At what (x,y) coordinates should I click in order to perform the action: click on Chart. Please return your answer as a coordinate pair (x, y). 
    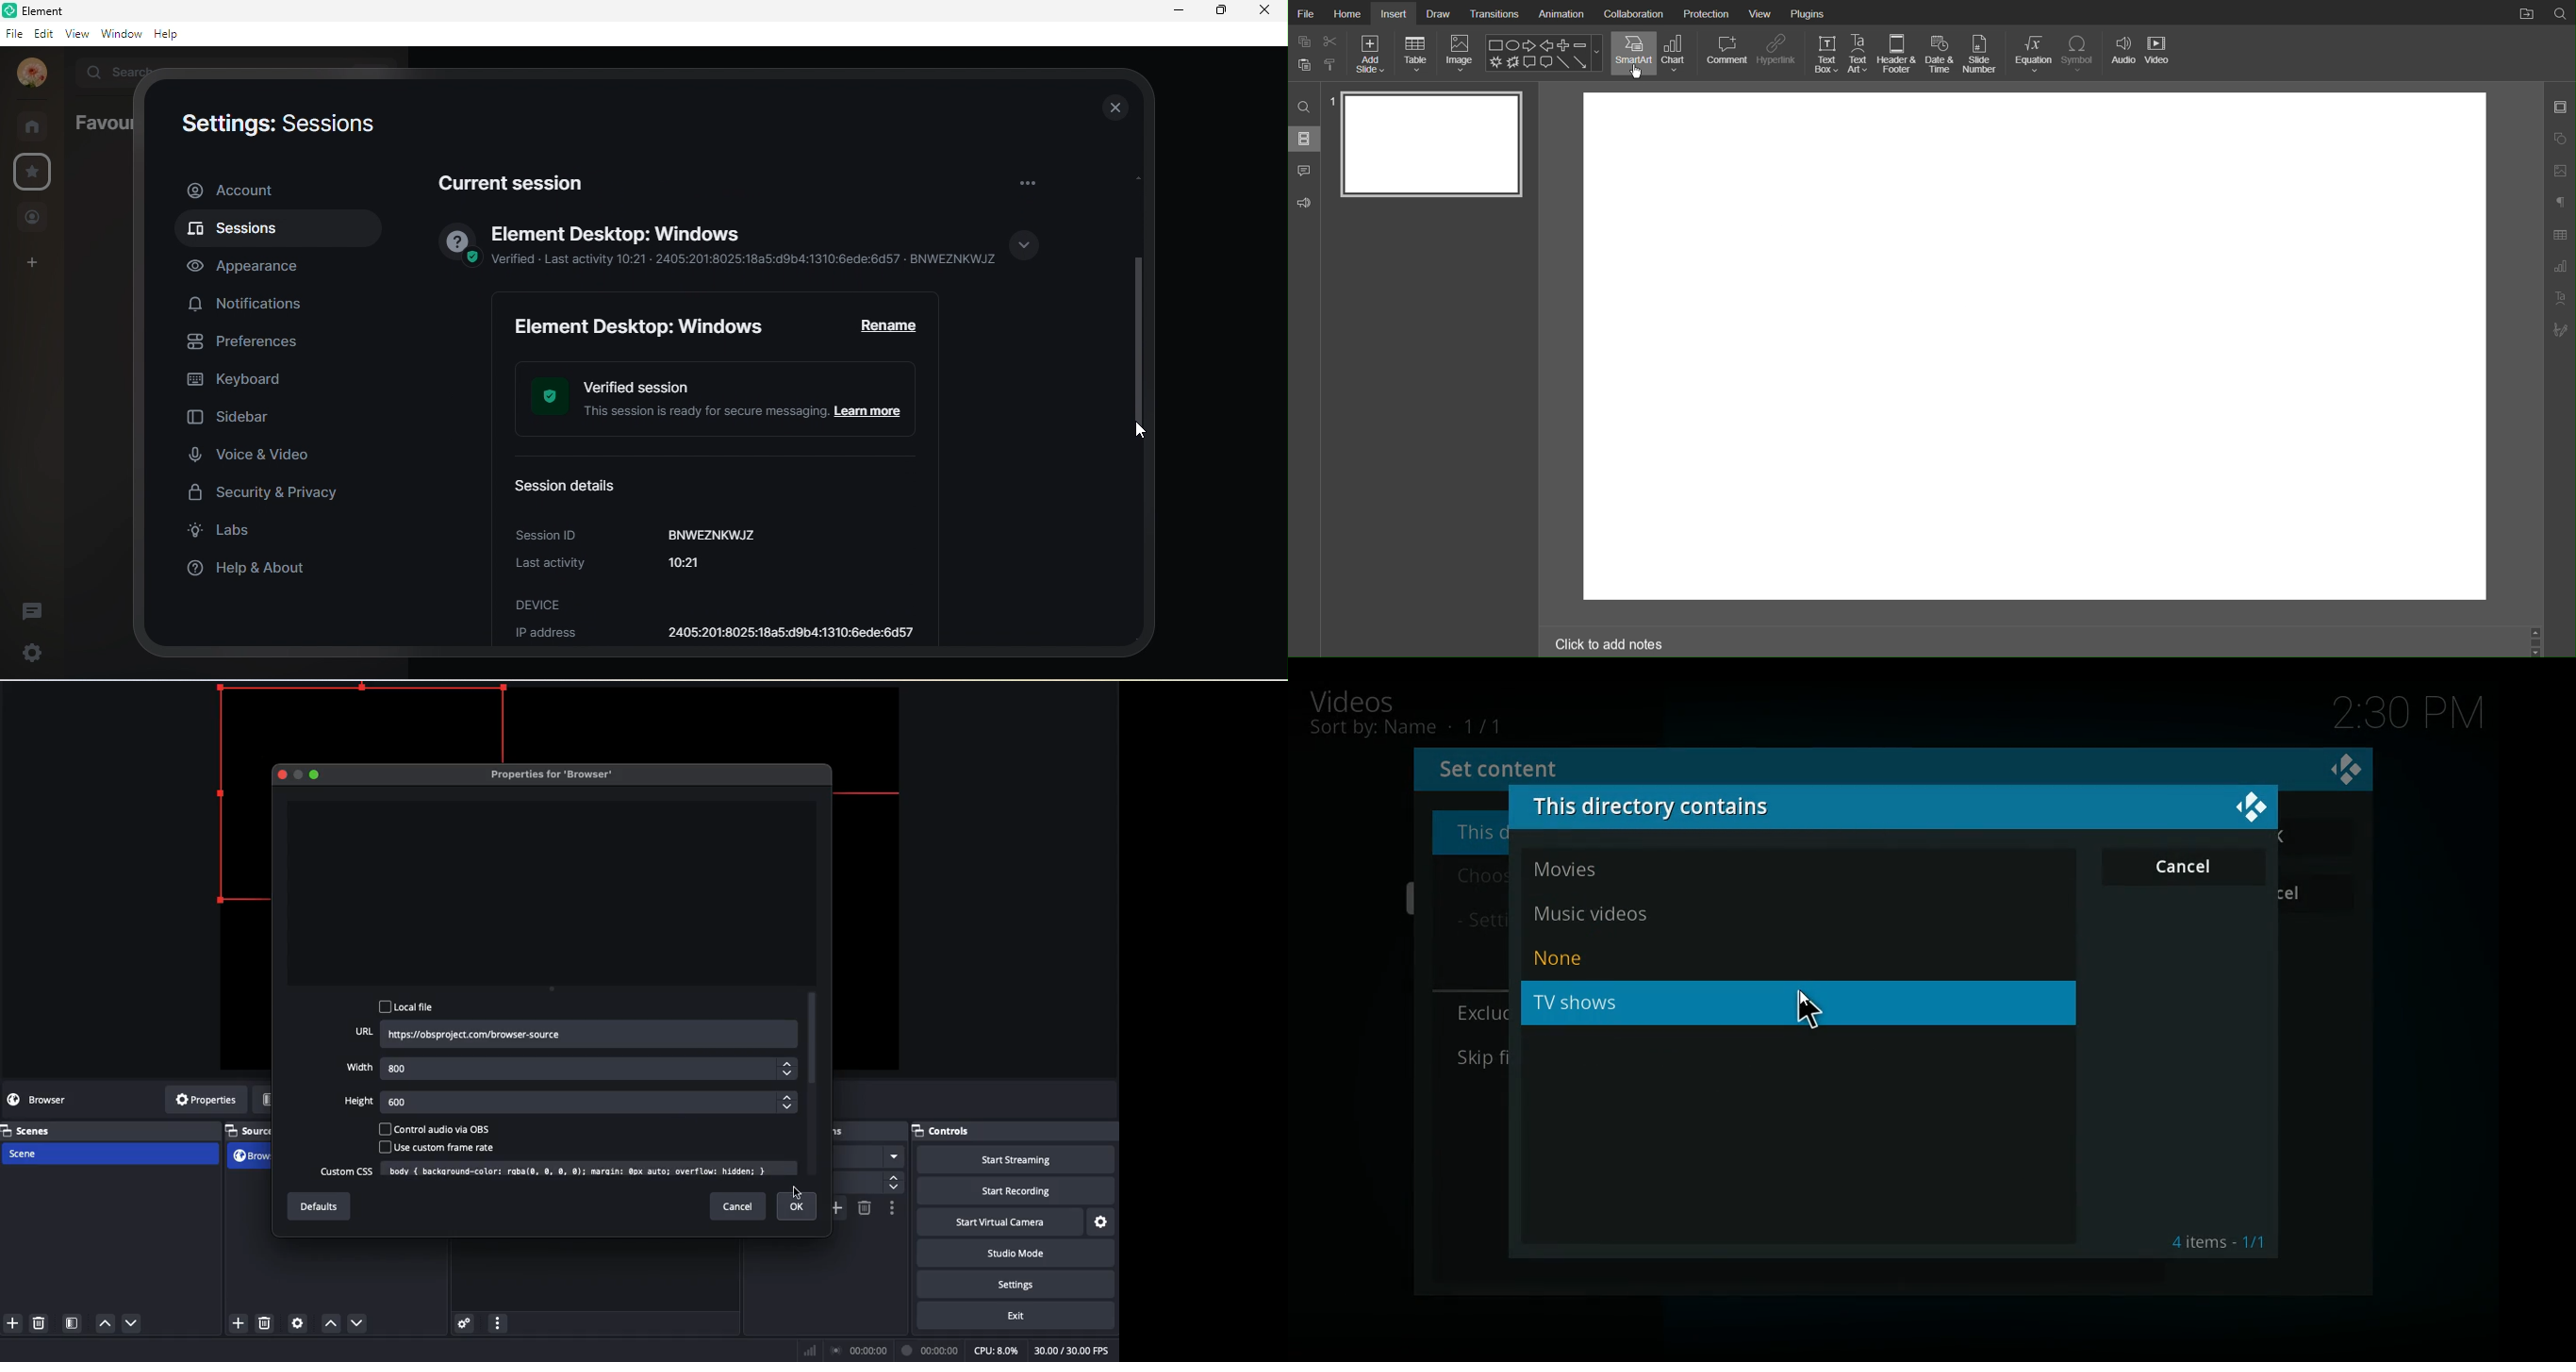
    Looking at the image, I should click on (1679, 55).